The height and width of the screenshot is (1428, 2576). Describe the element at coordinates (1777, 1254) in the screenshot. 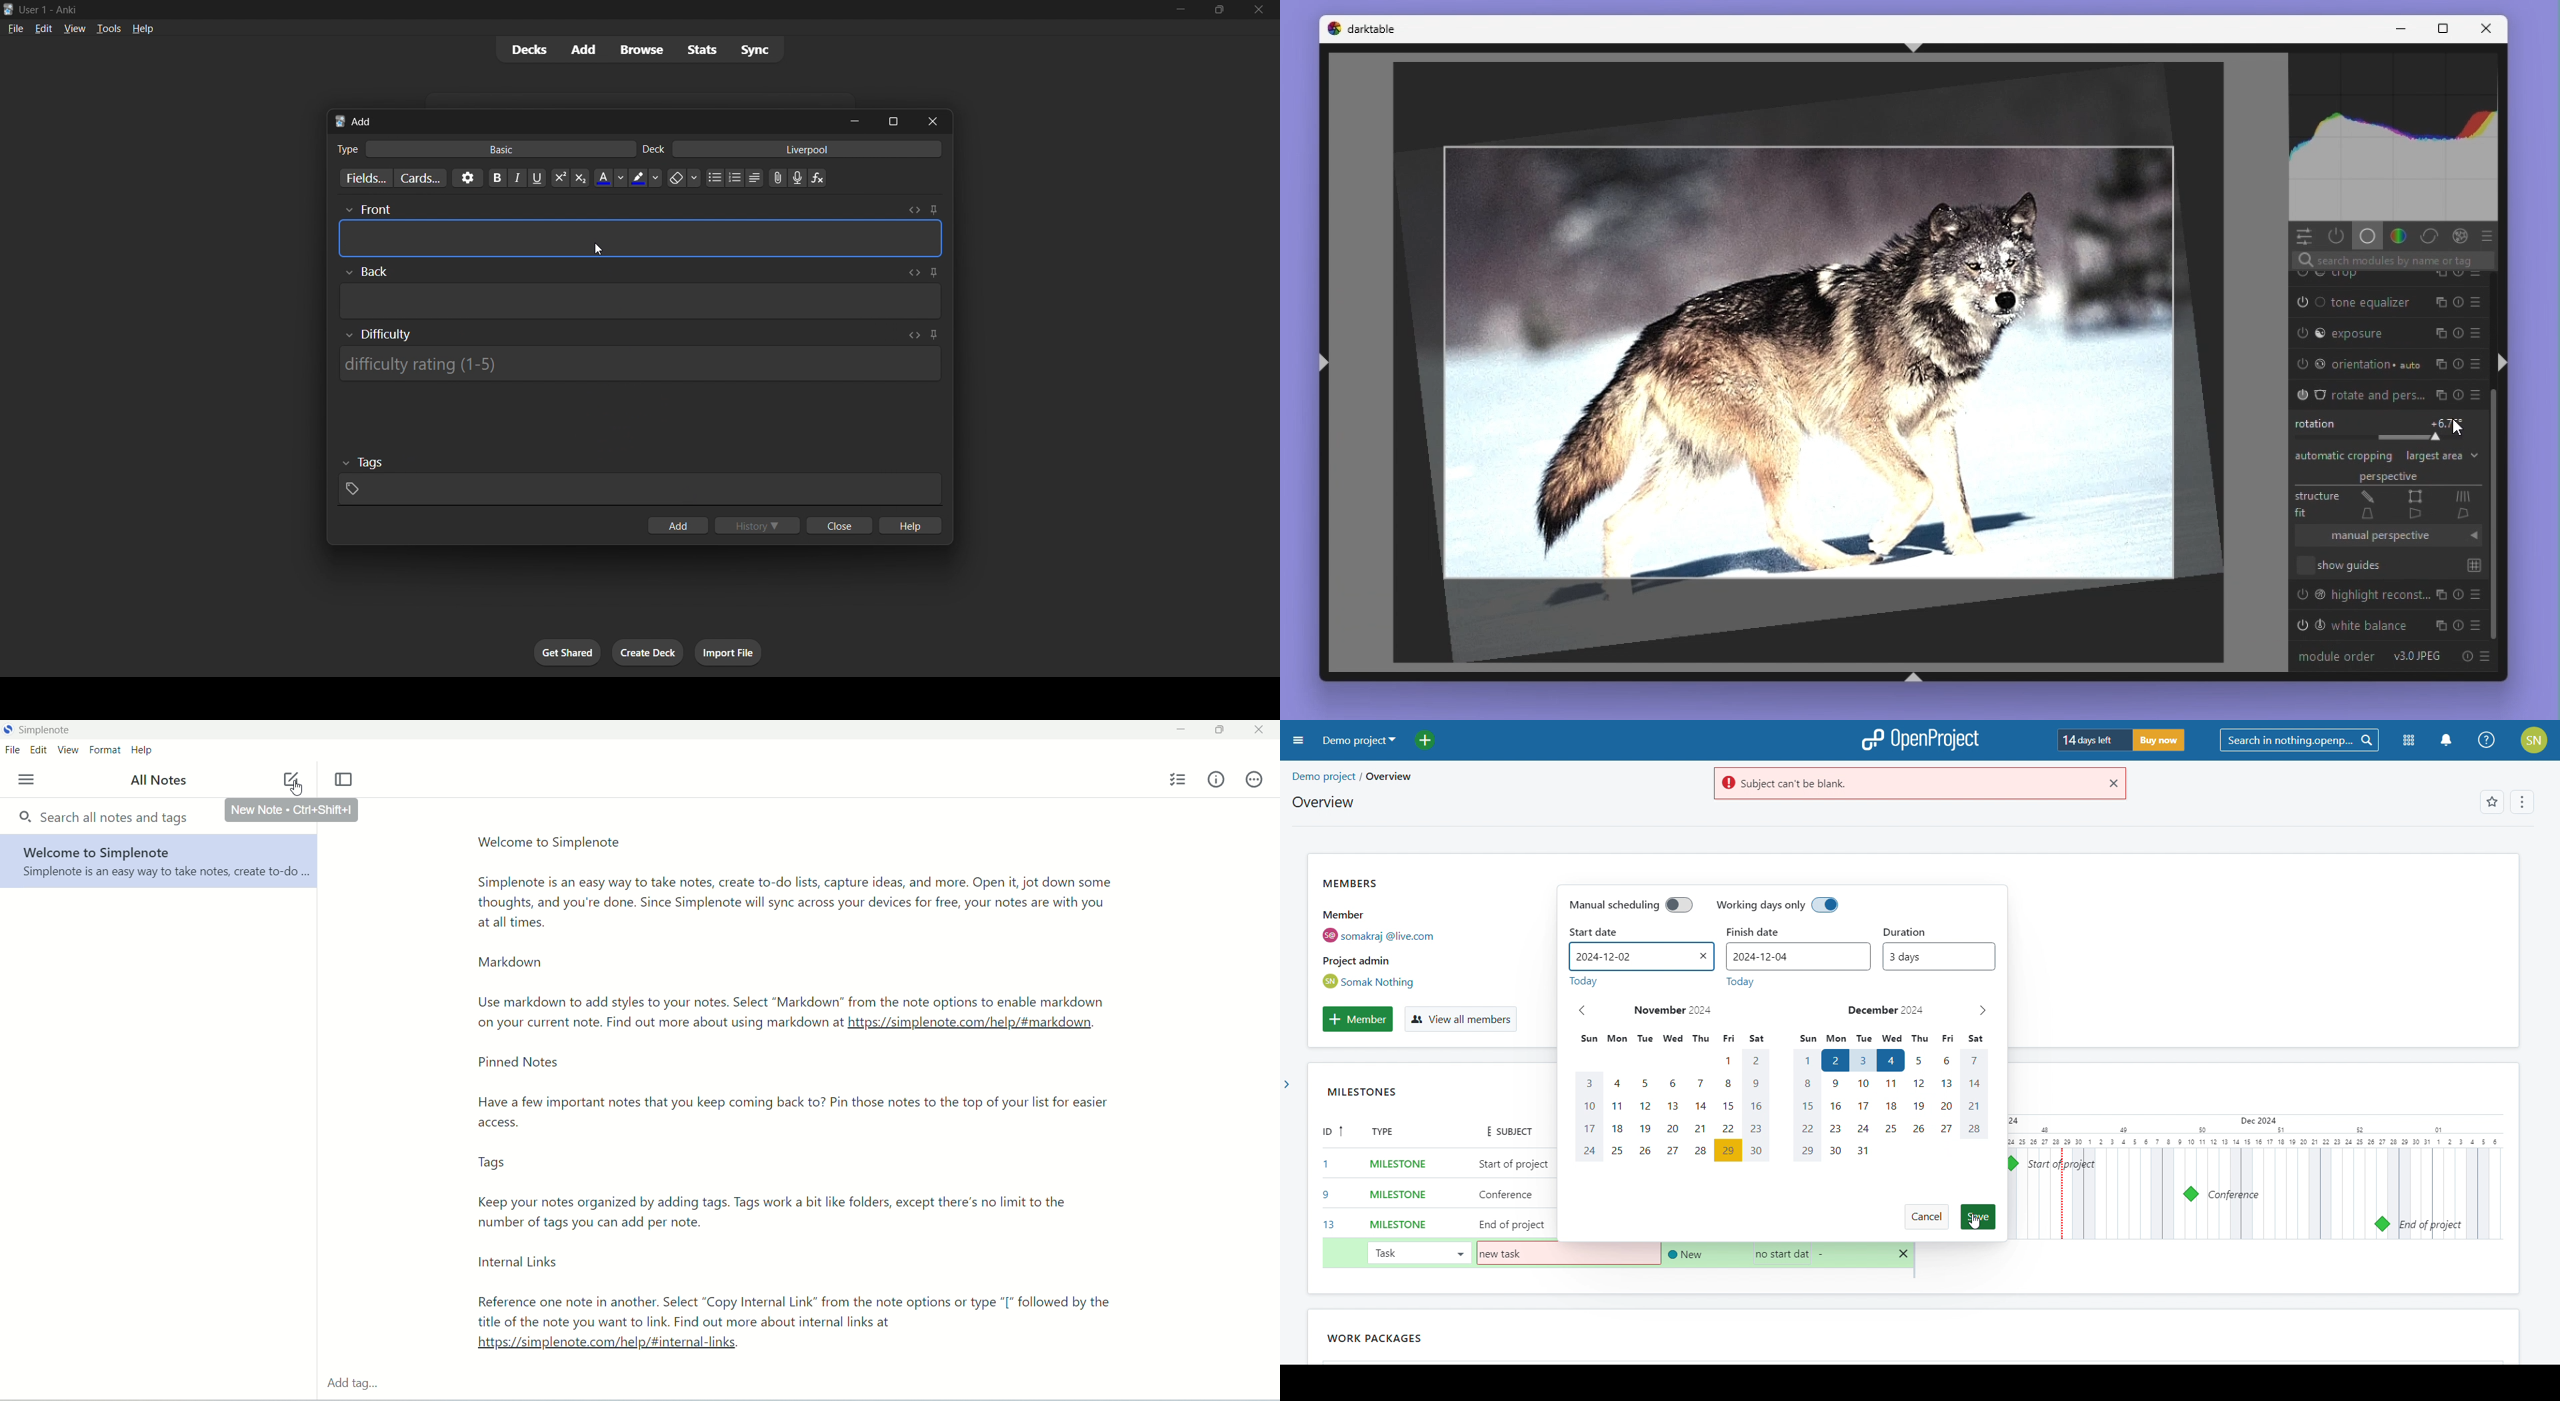

I see `selecting start date` at that location.